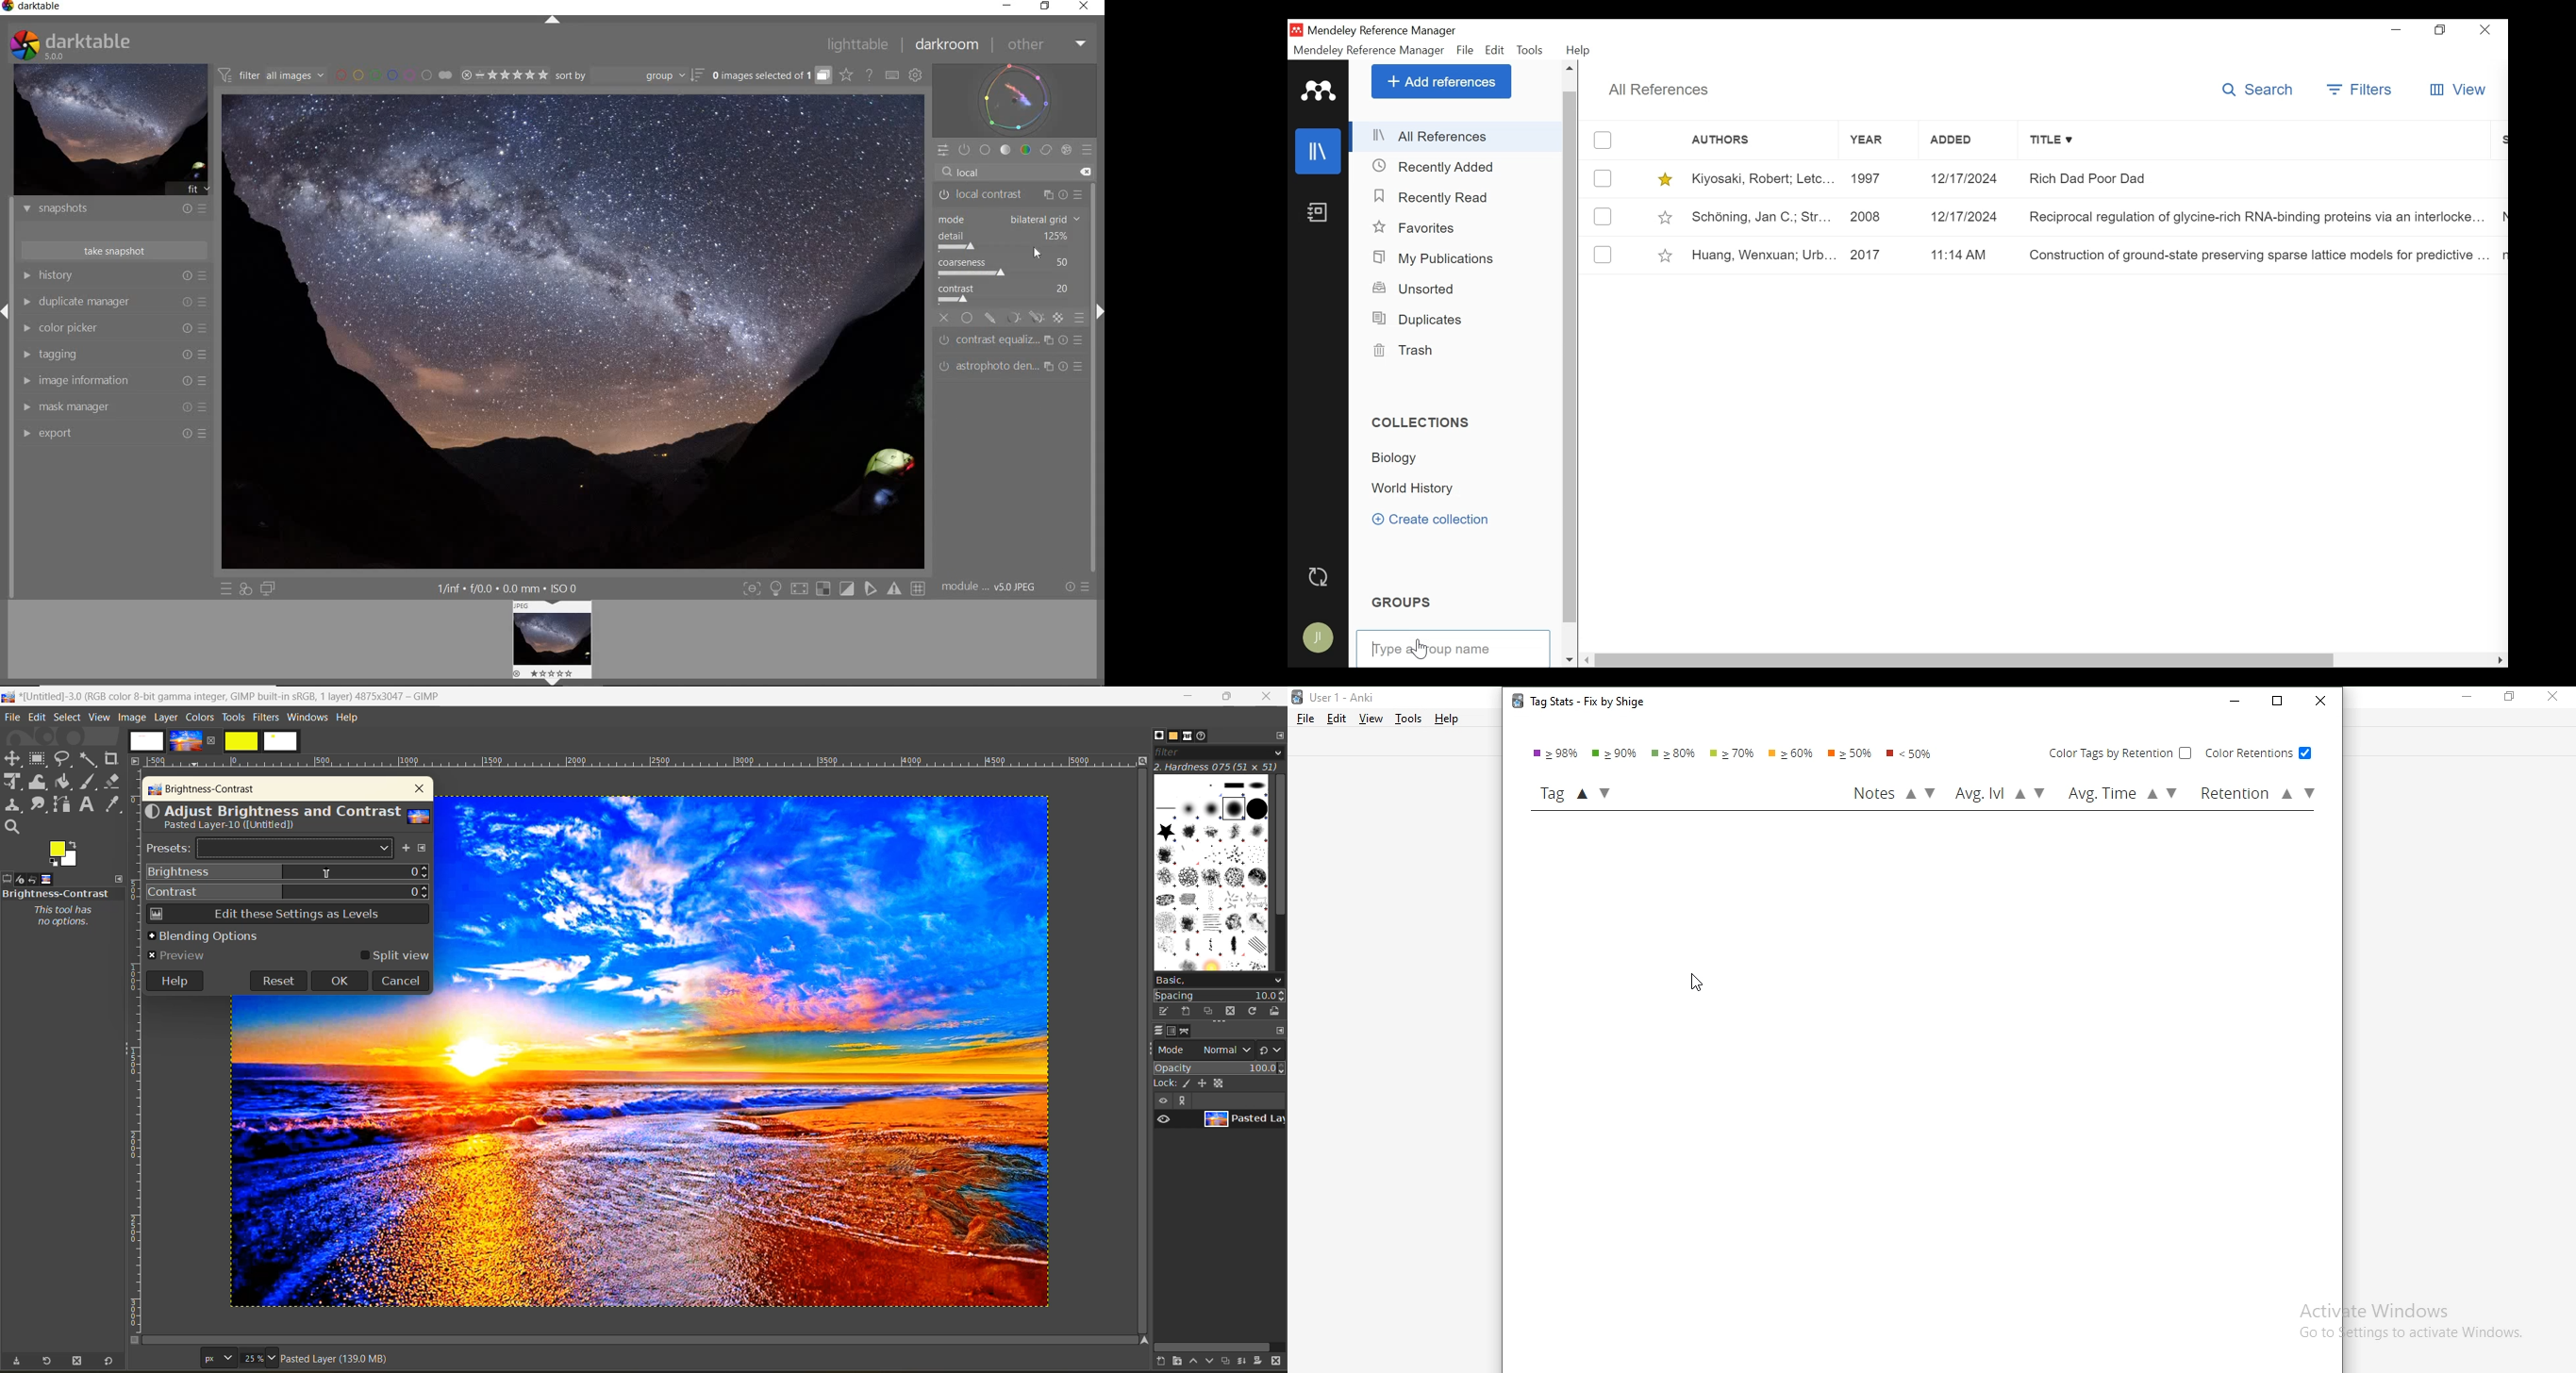  I want to click on split view, so click(394, 956).